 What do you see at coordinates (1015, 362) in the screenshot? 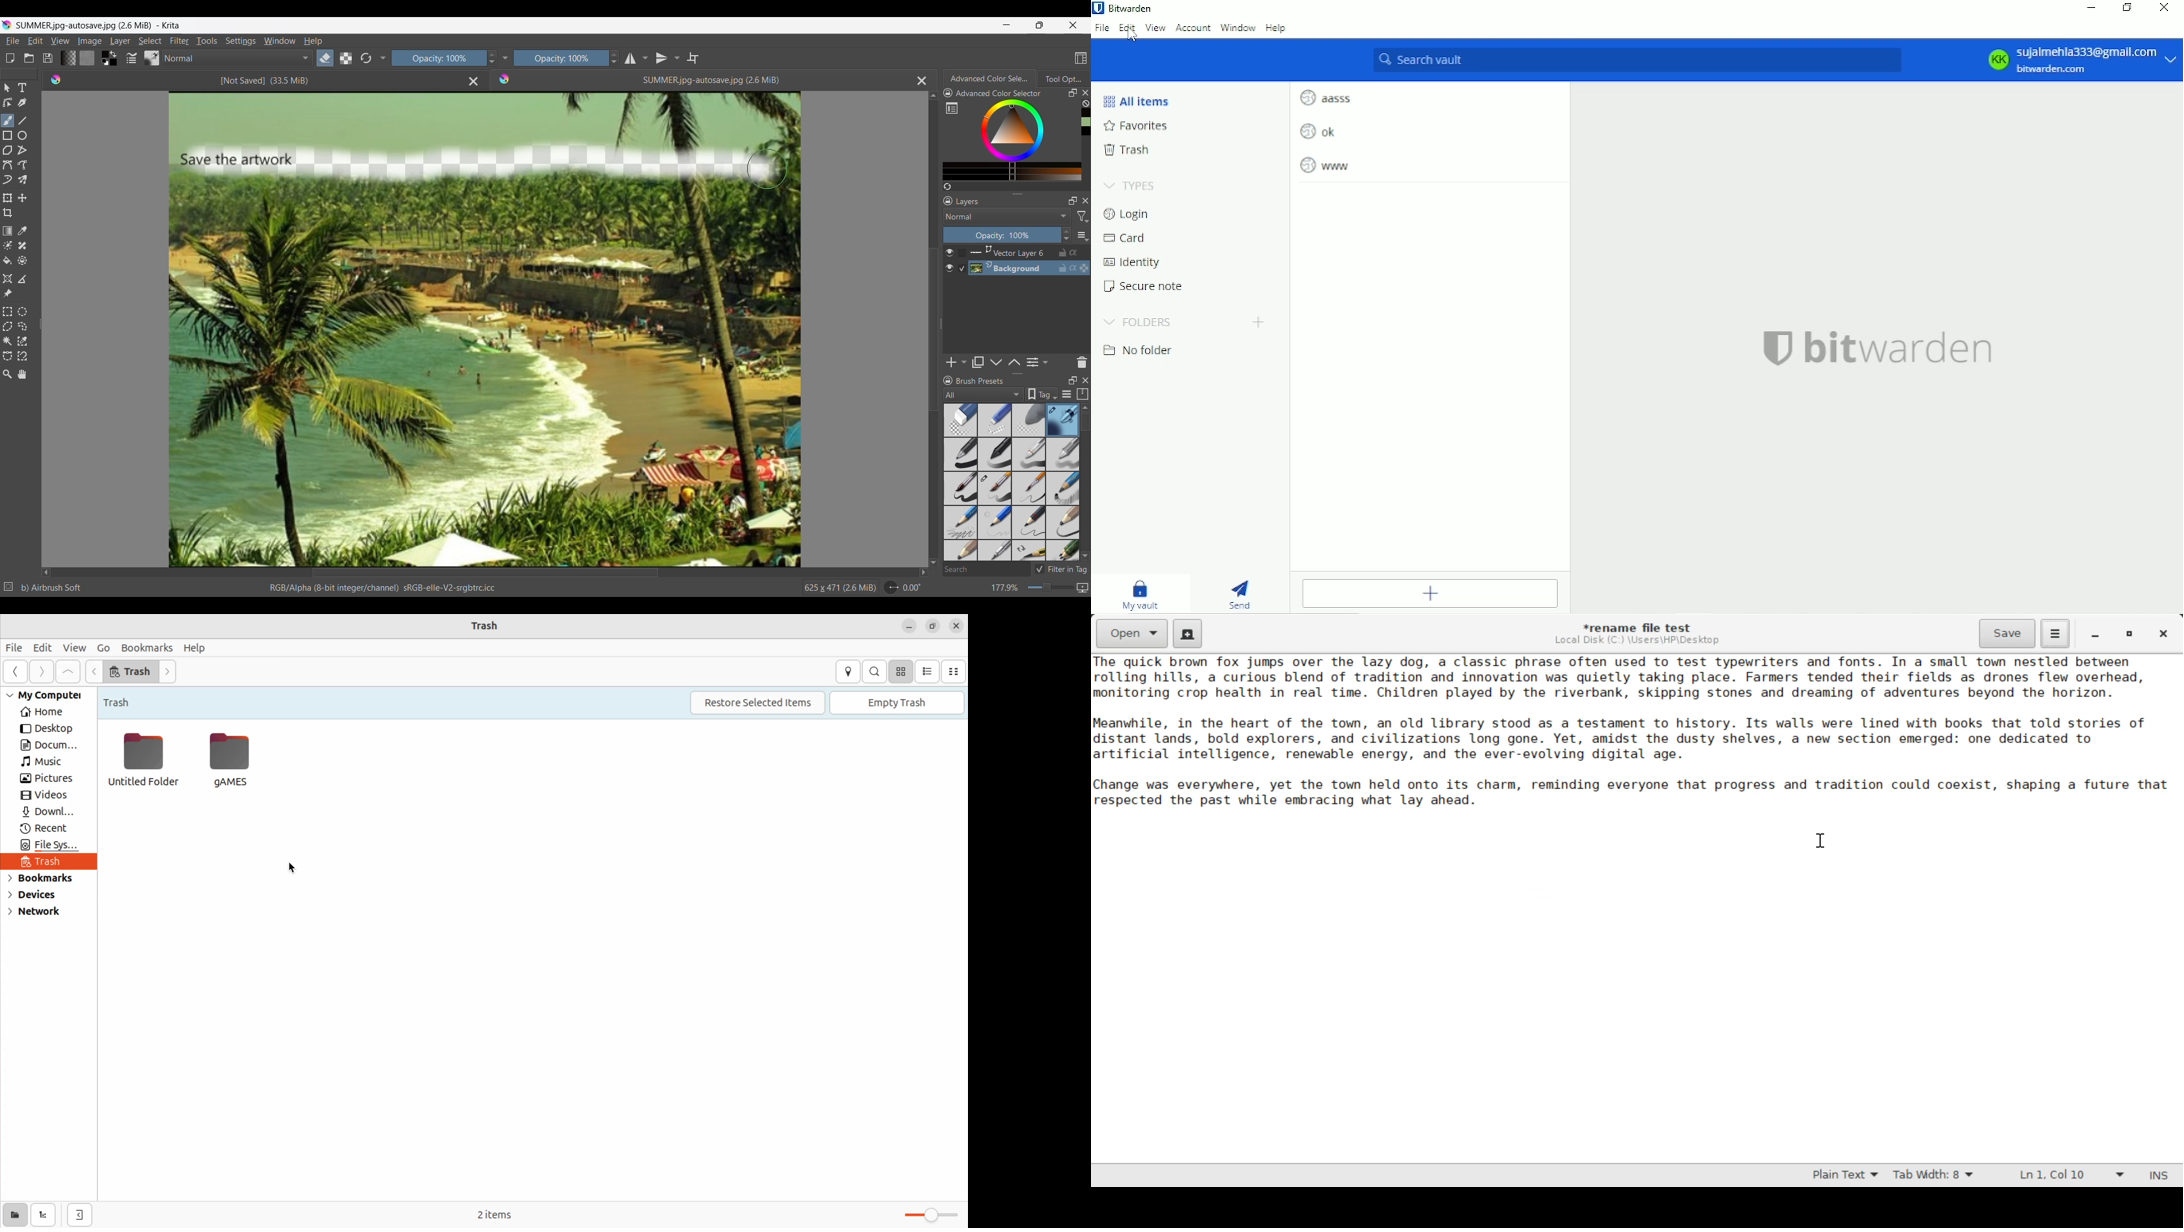
I see `Move layer up` at bounding box center [1015, 362].